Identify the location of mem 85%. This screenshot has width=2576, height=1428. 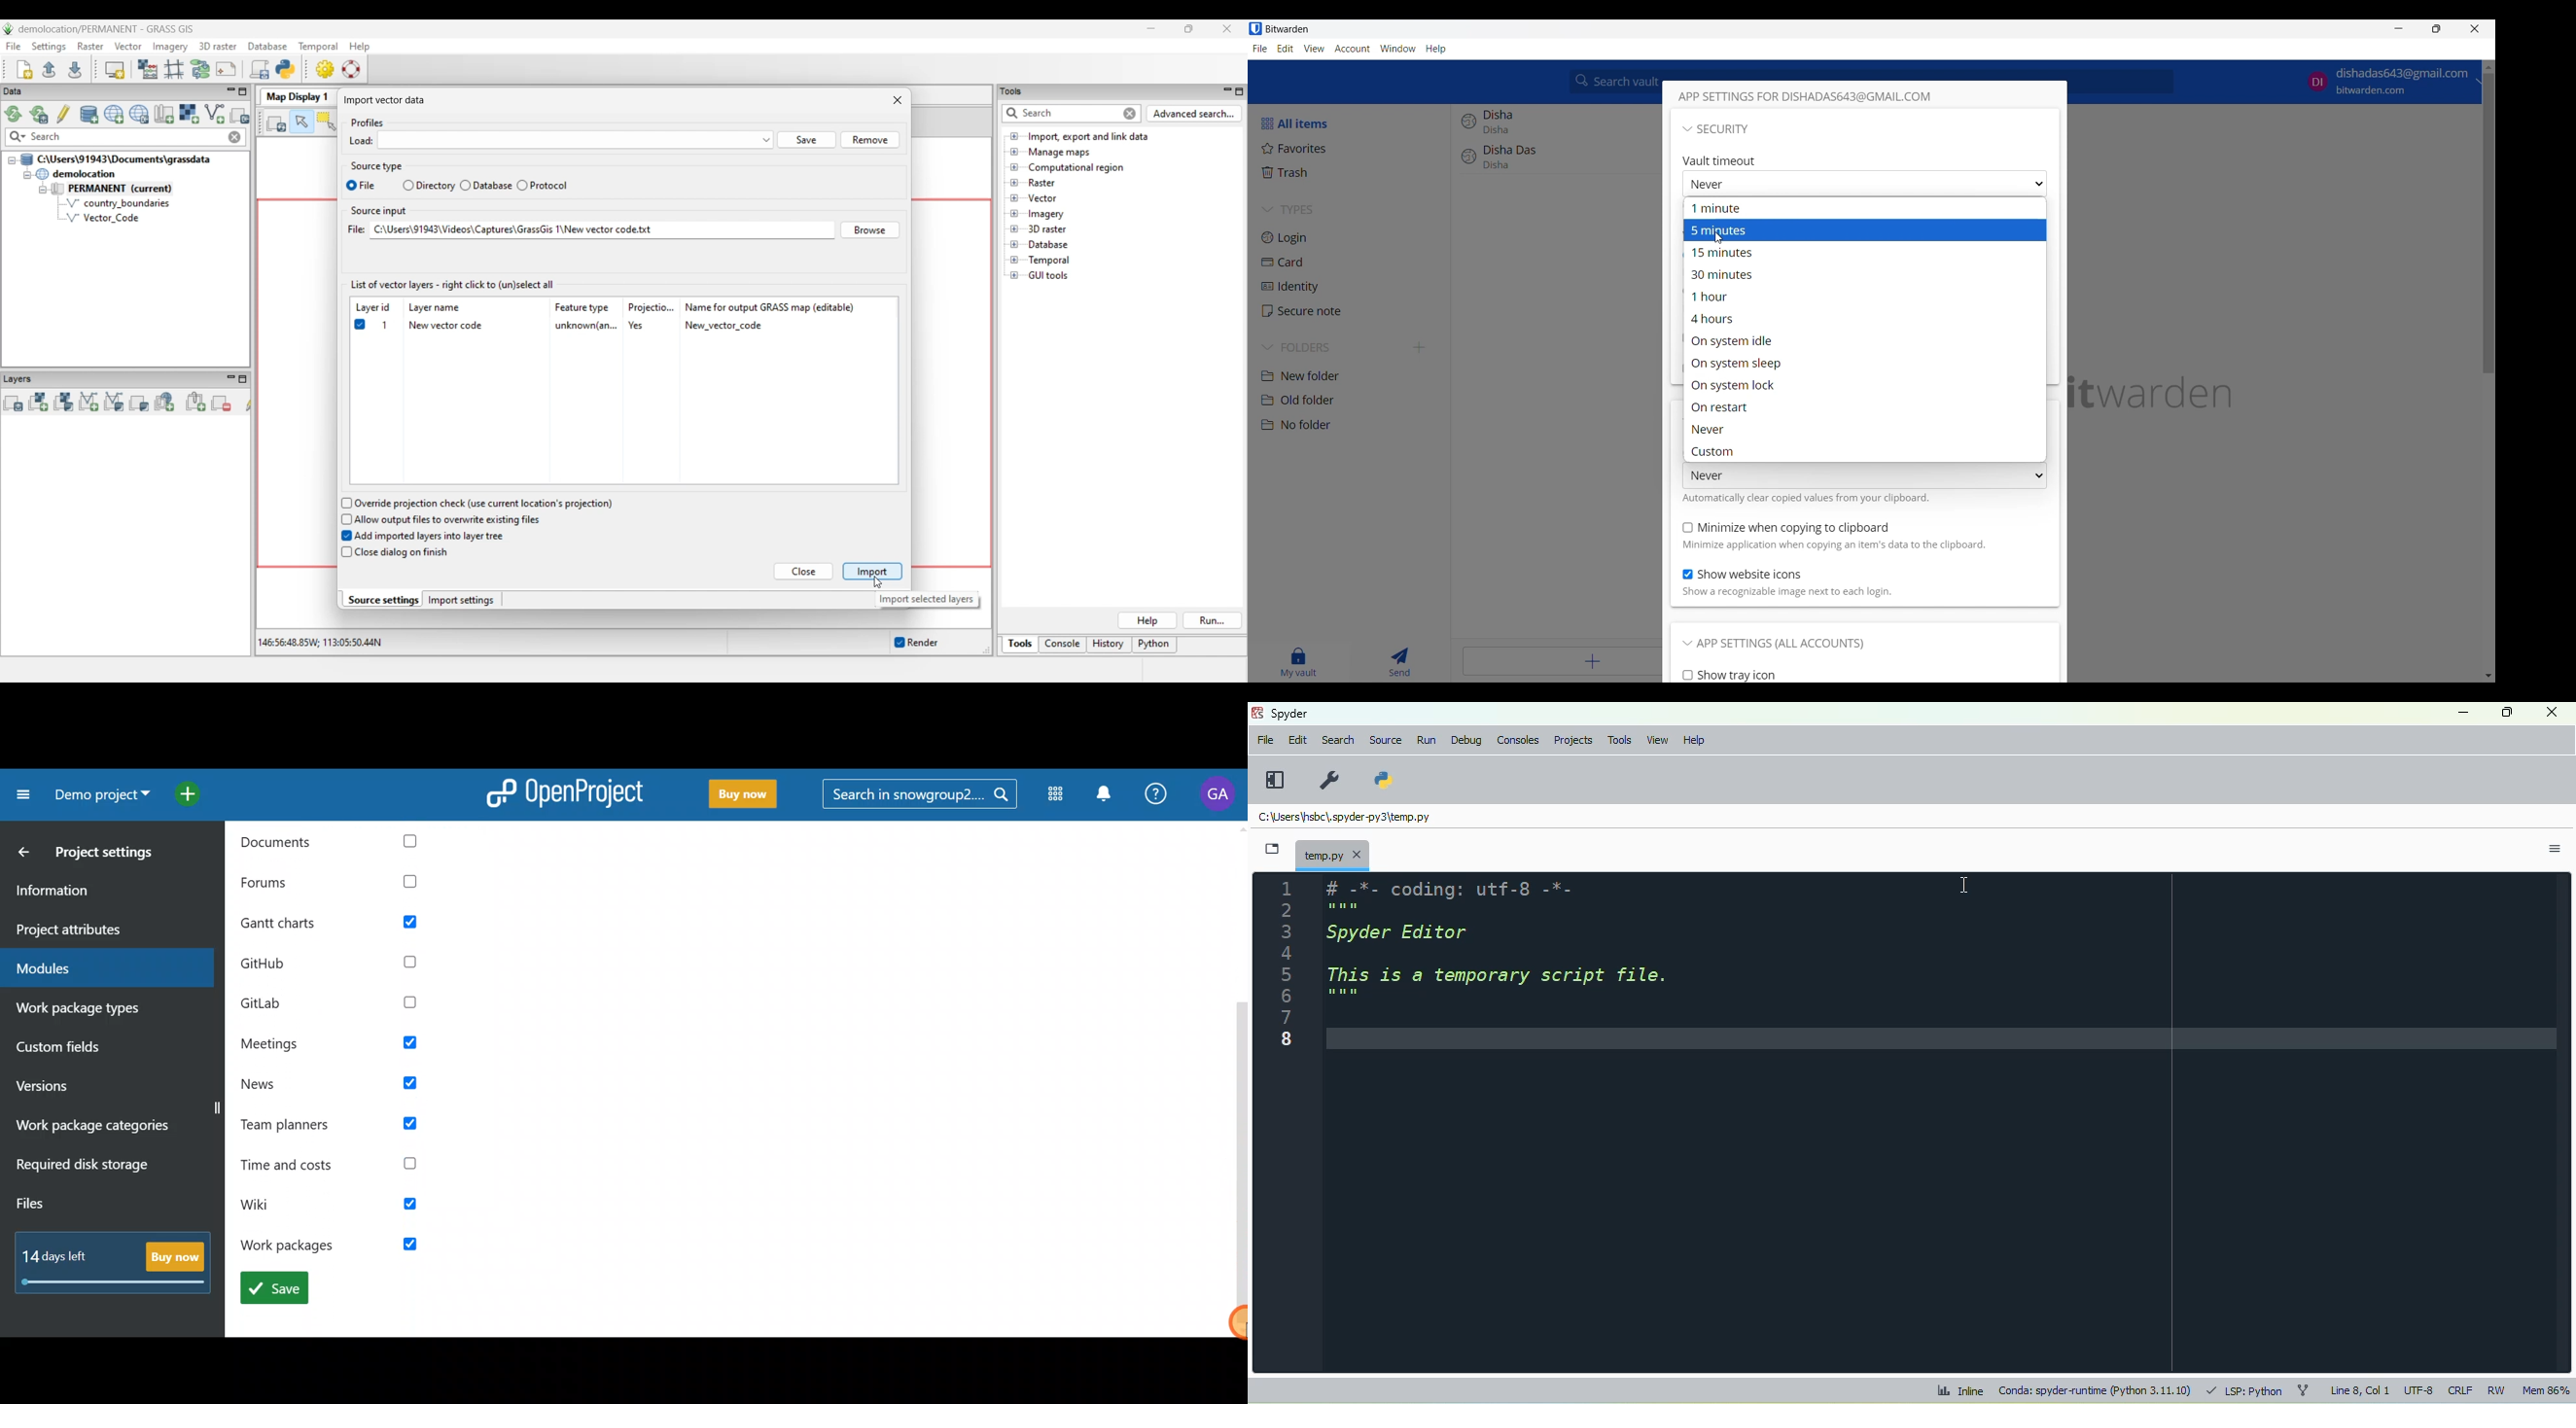
(2545, 1389).